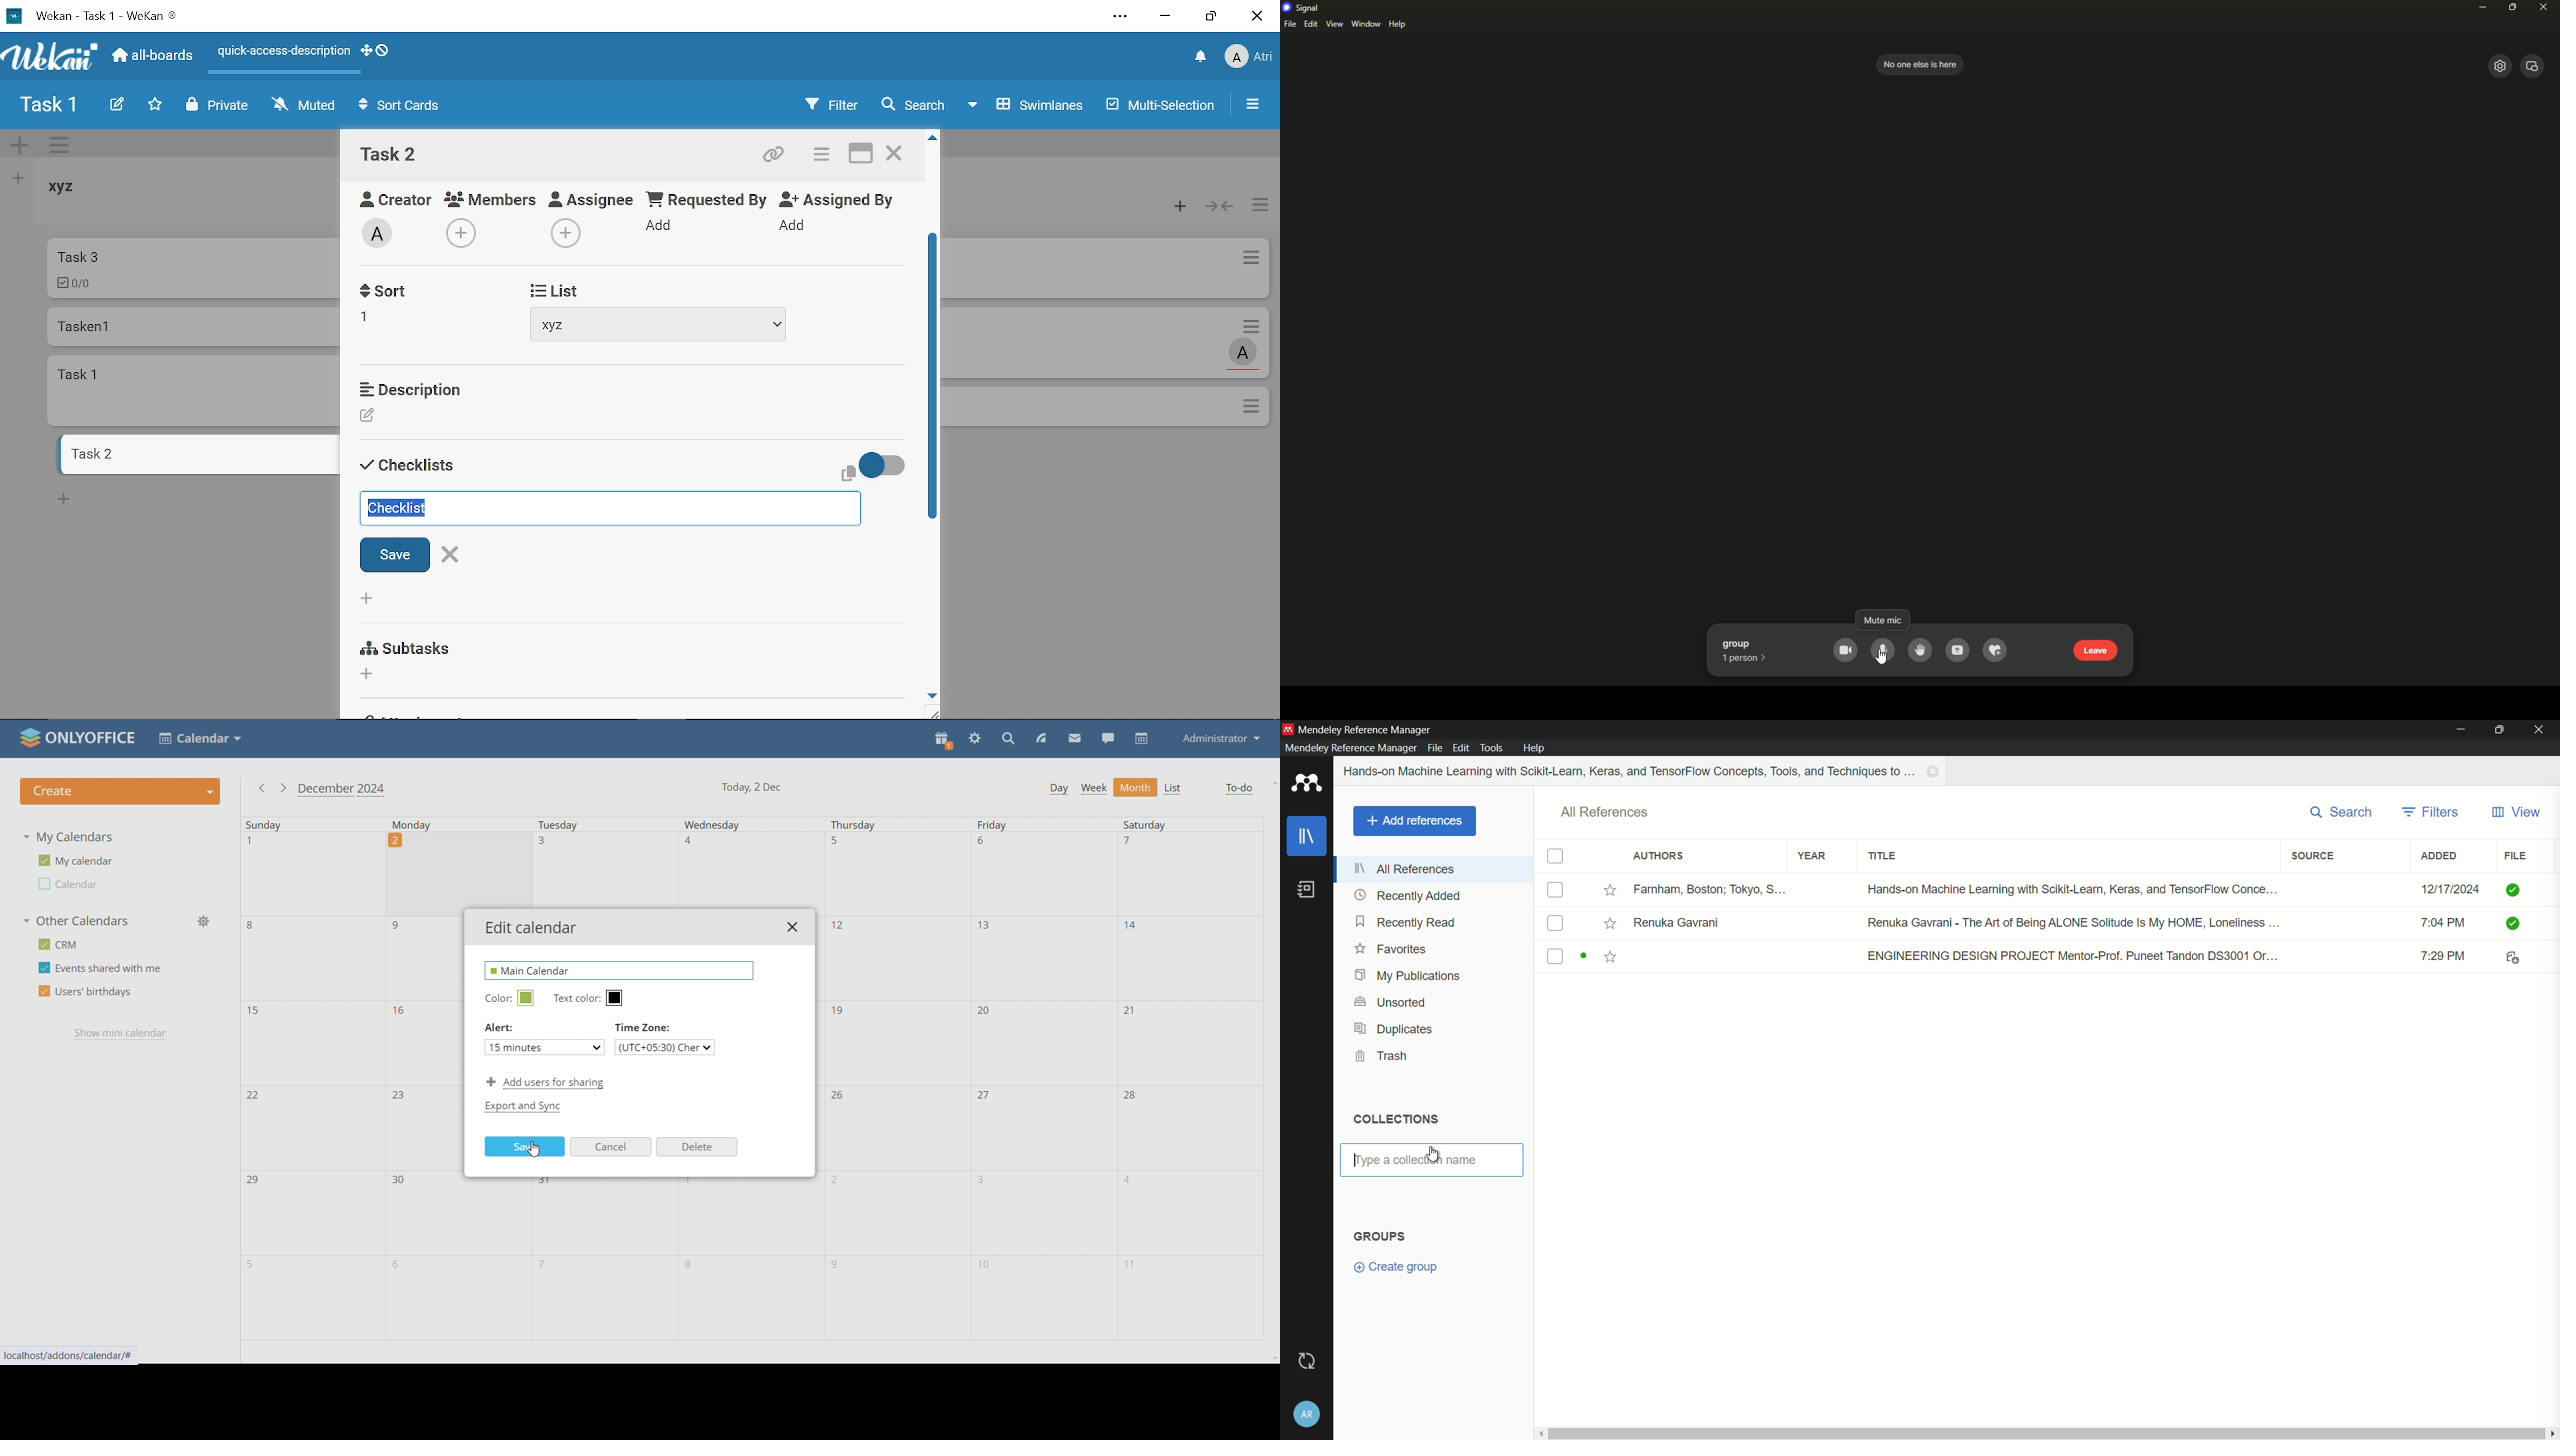 The image size is (2576, 1456). I want to click on export and sync, so click(523, 1107).